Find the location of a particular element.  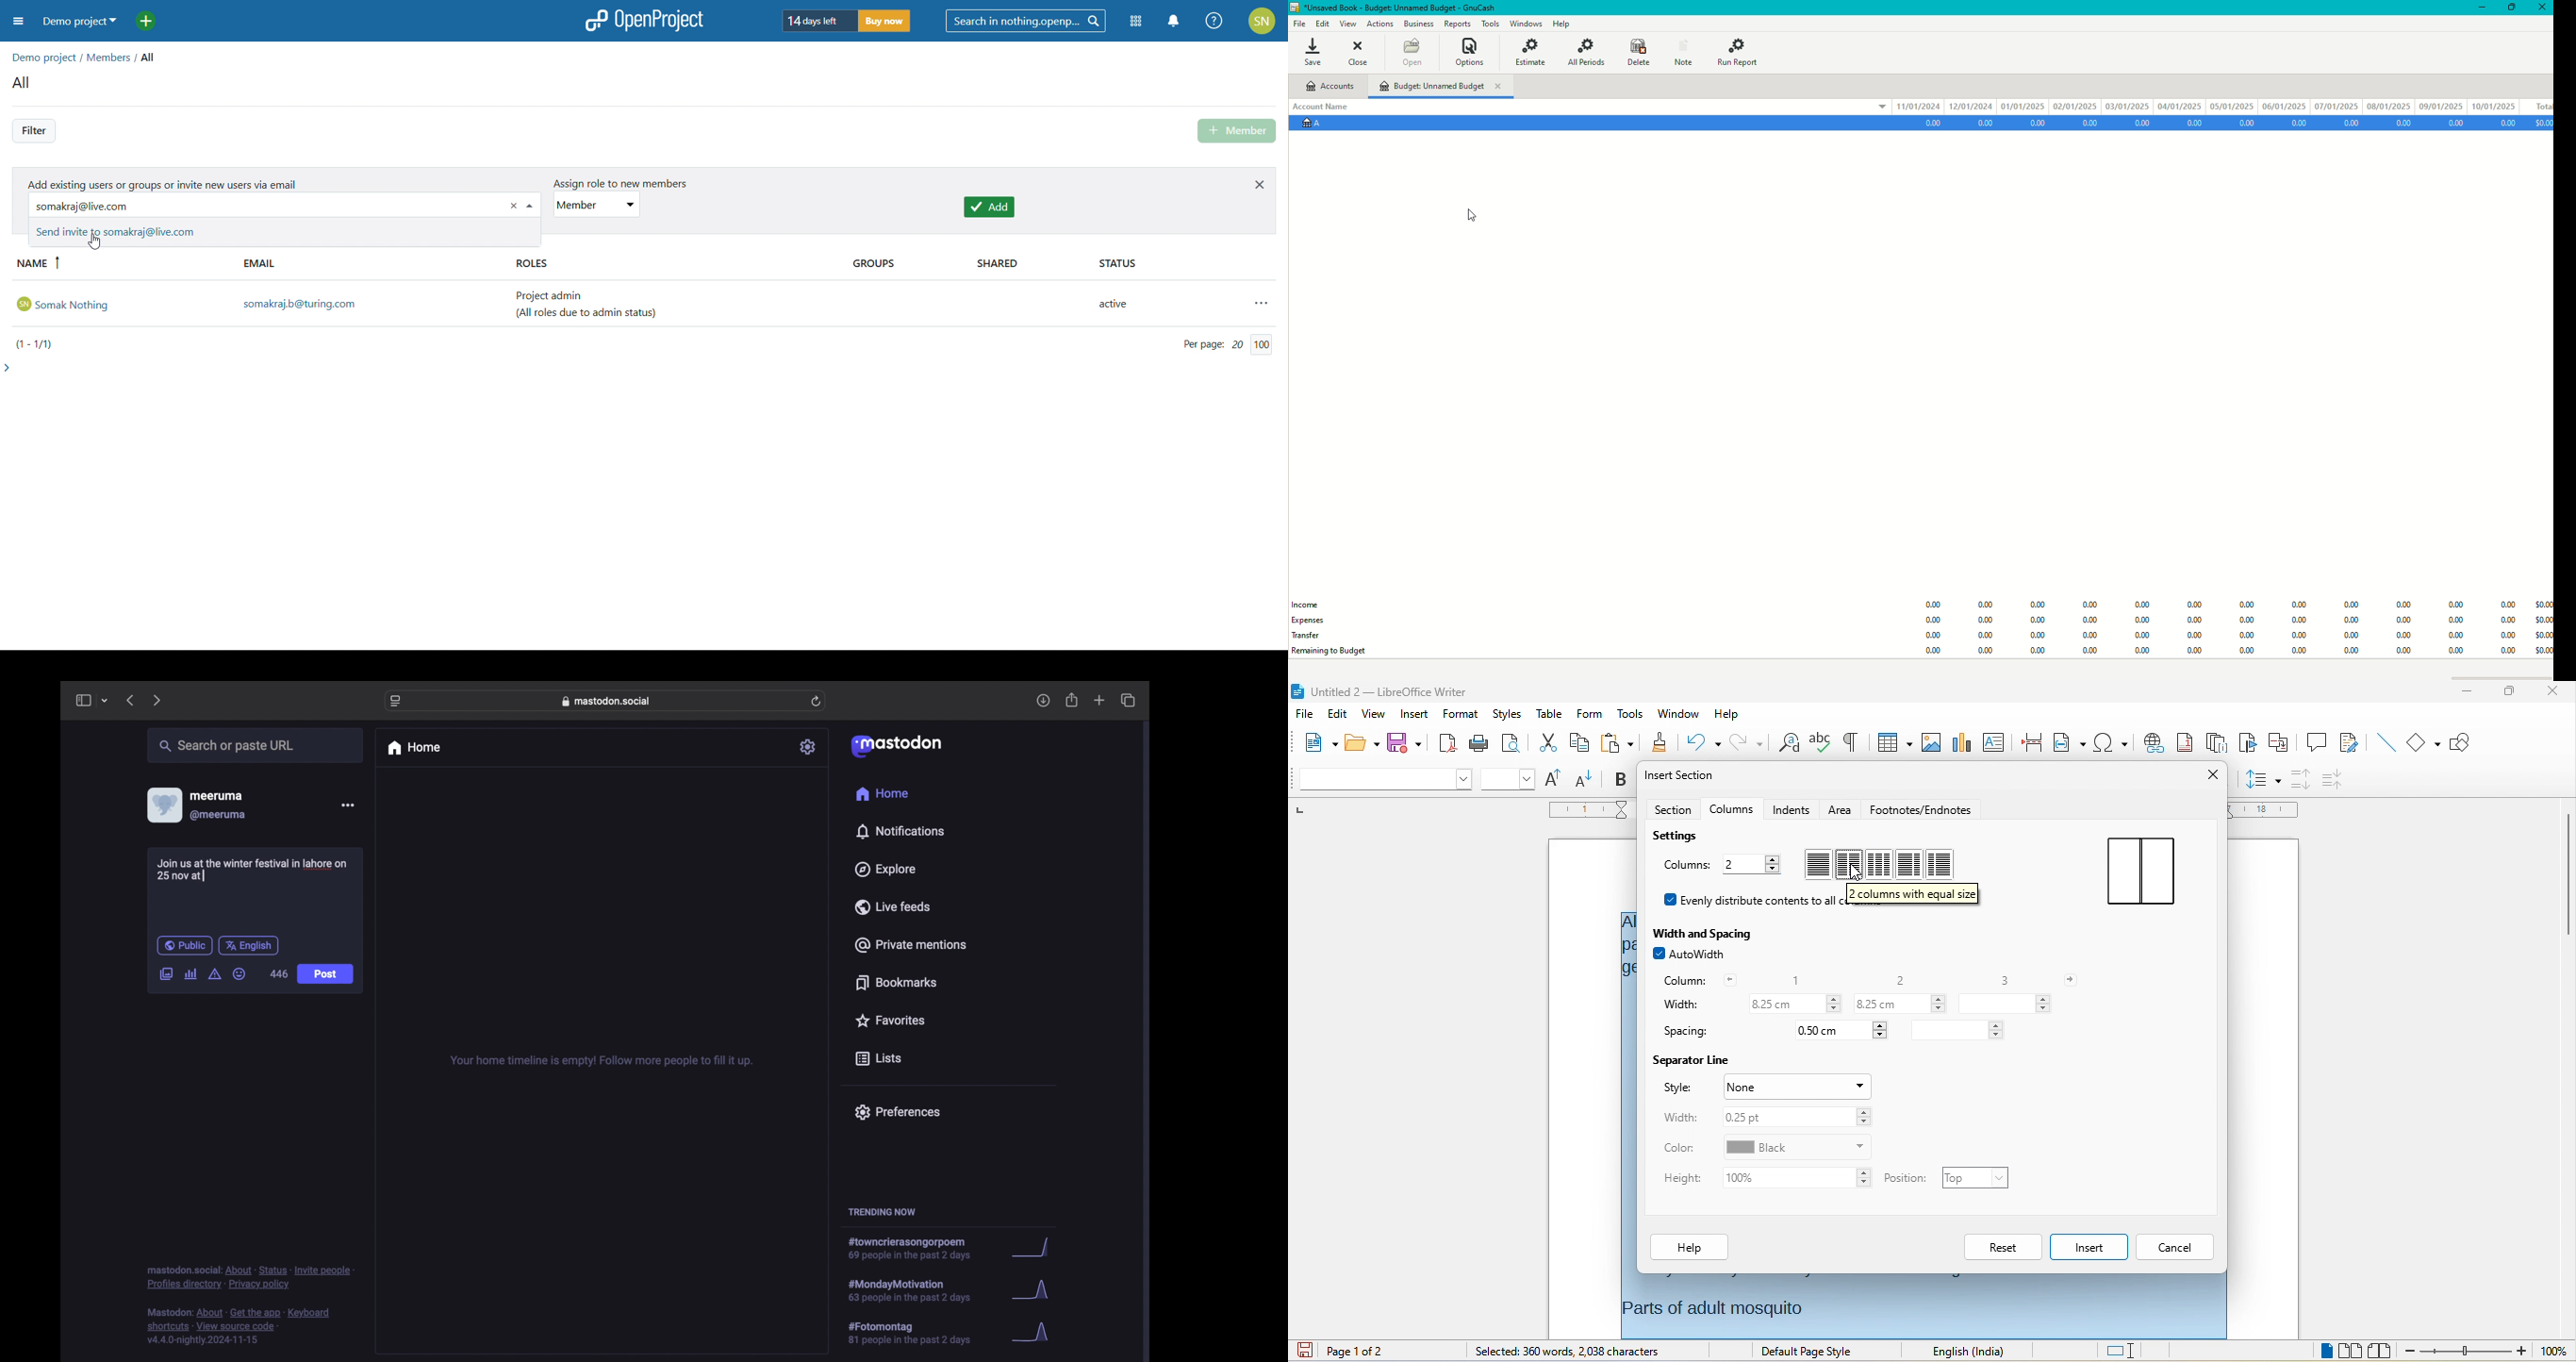

refresh is located at coordinates (818, 702).